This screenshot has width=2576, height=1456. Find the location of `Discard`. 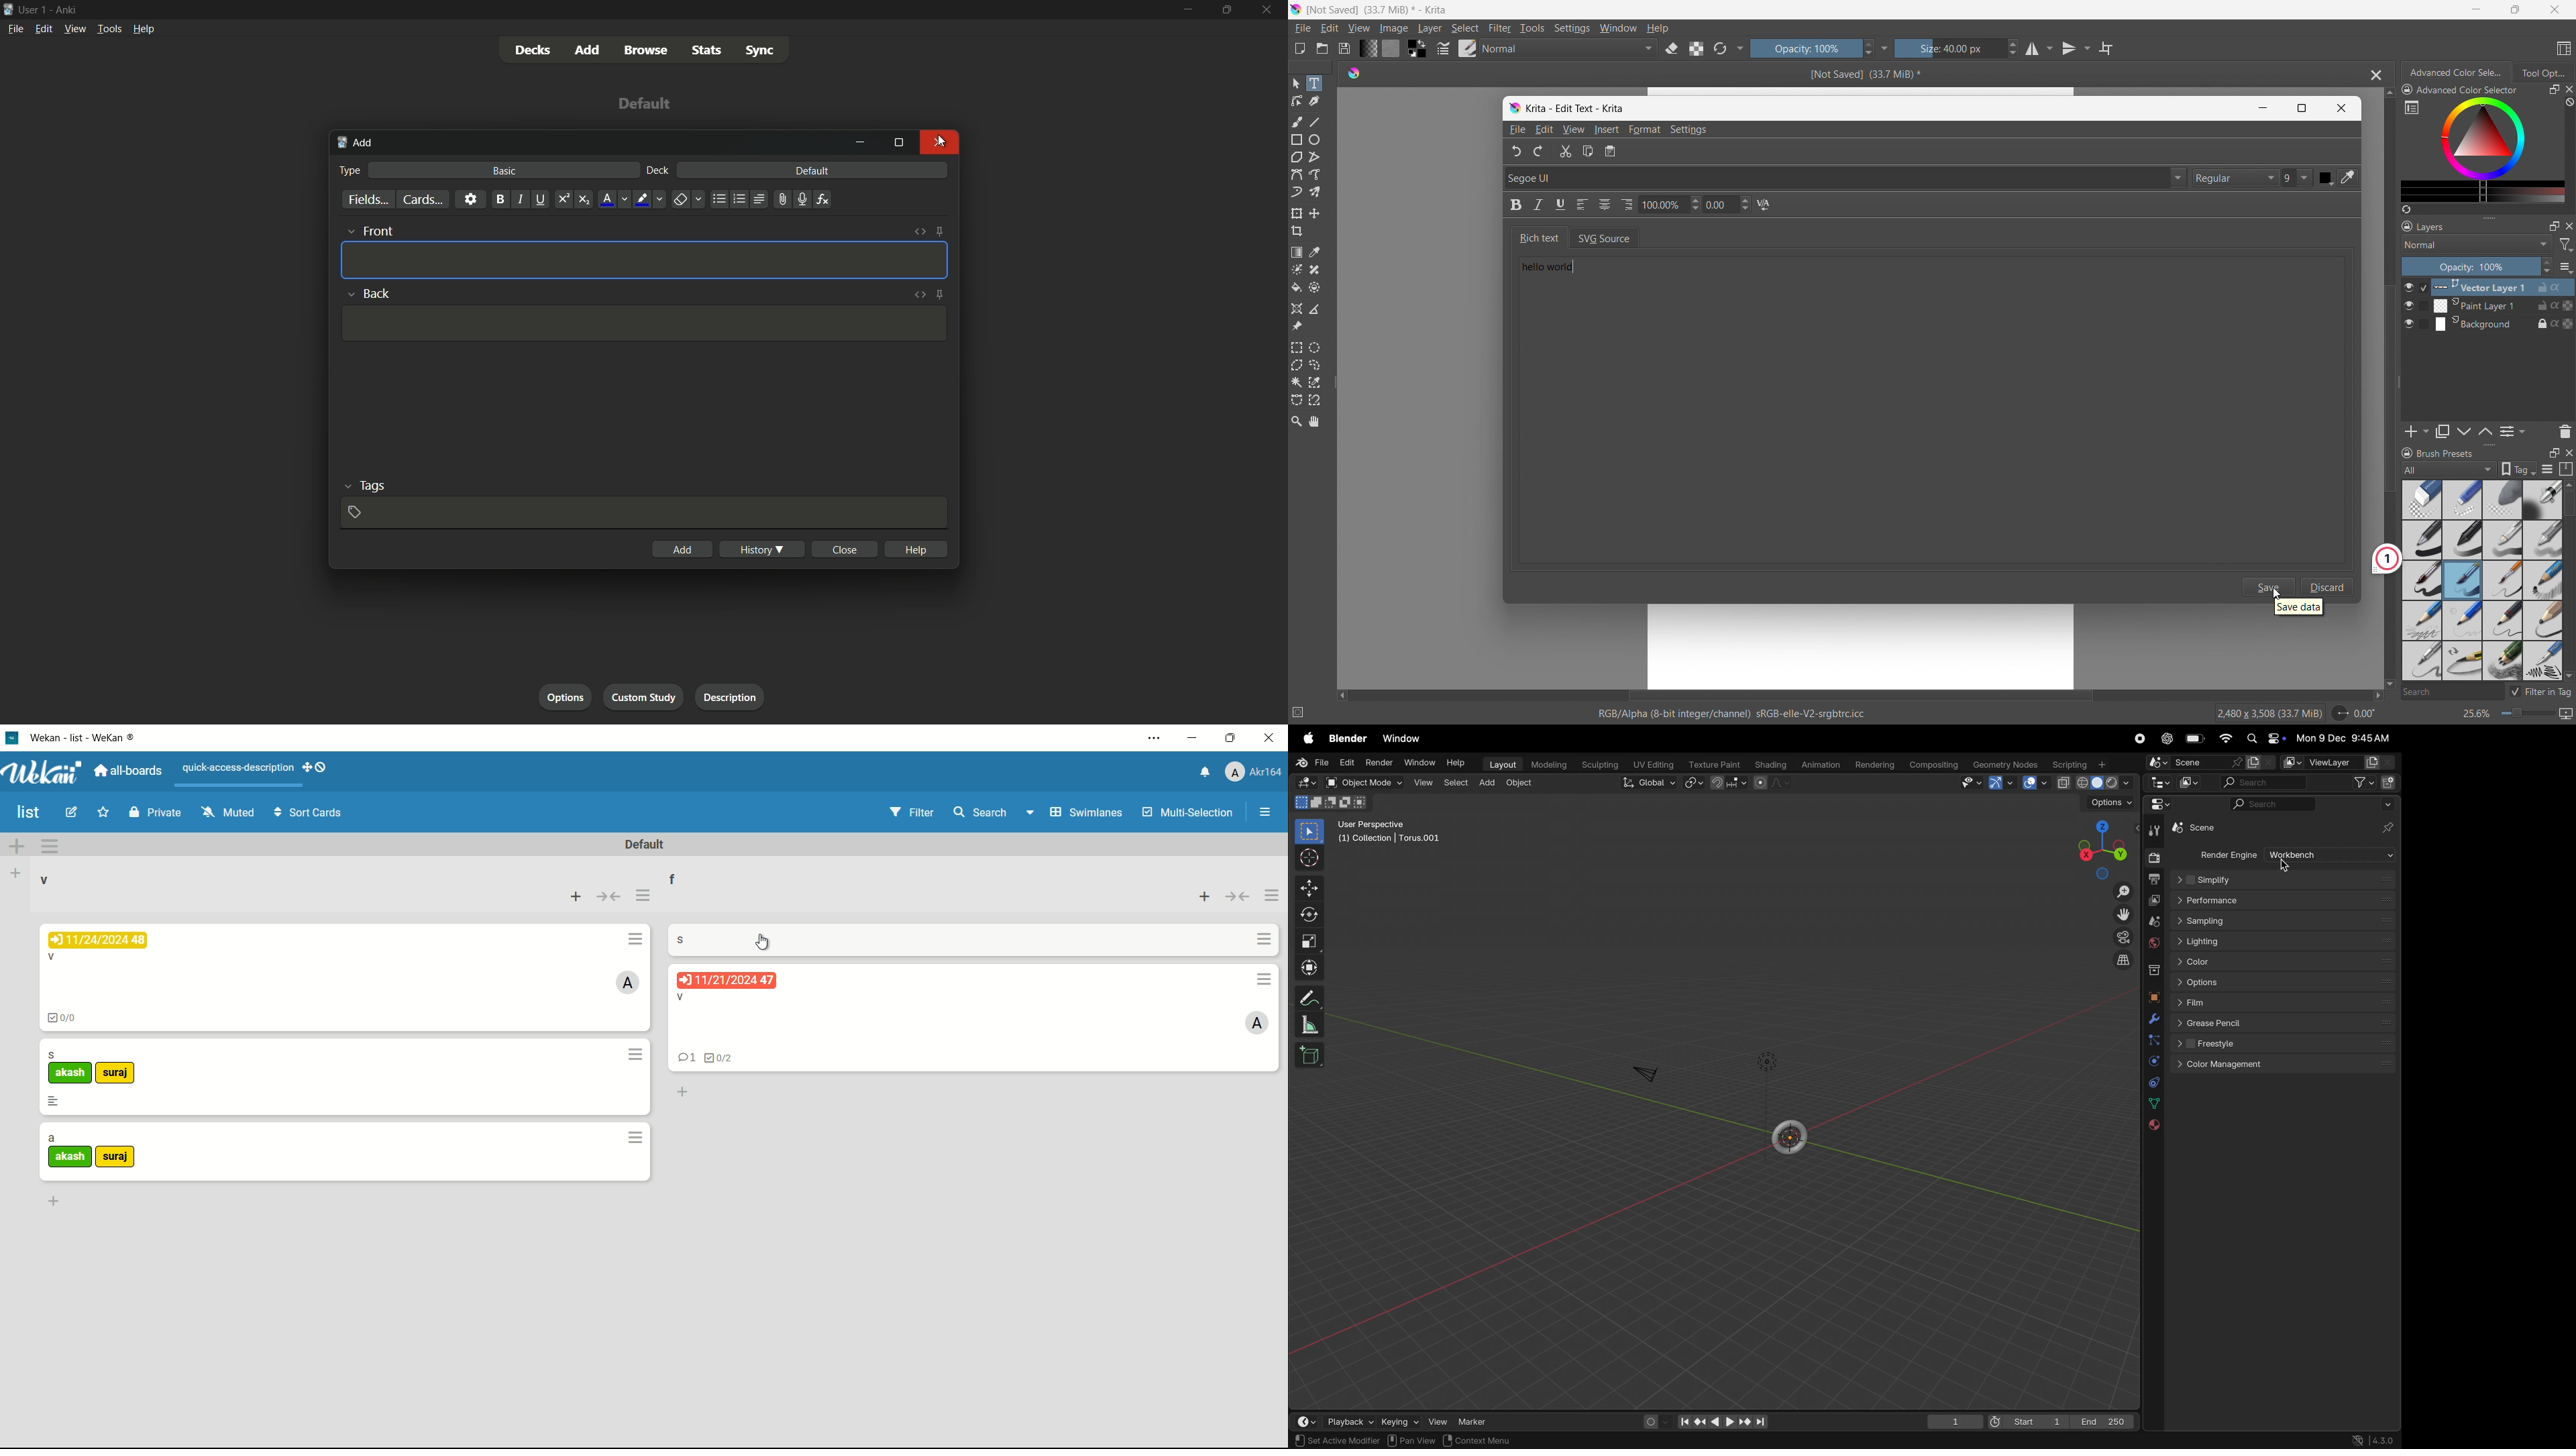

Discard is located at coordinates (2328, 586).